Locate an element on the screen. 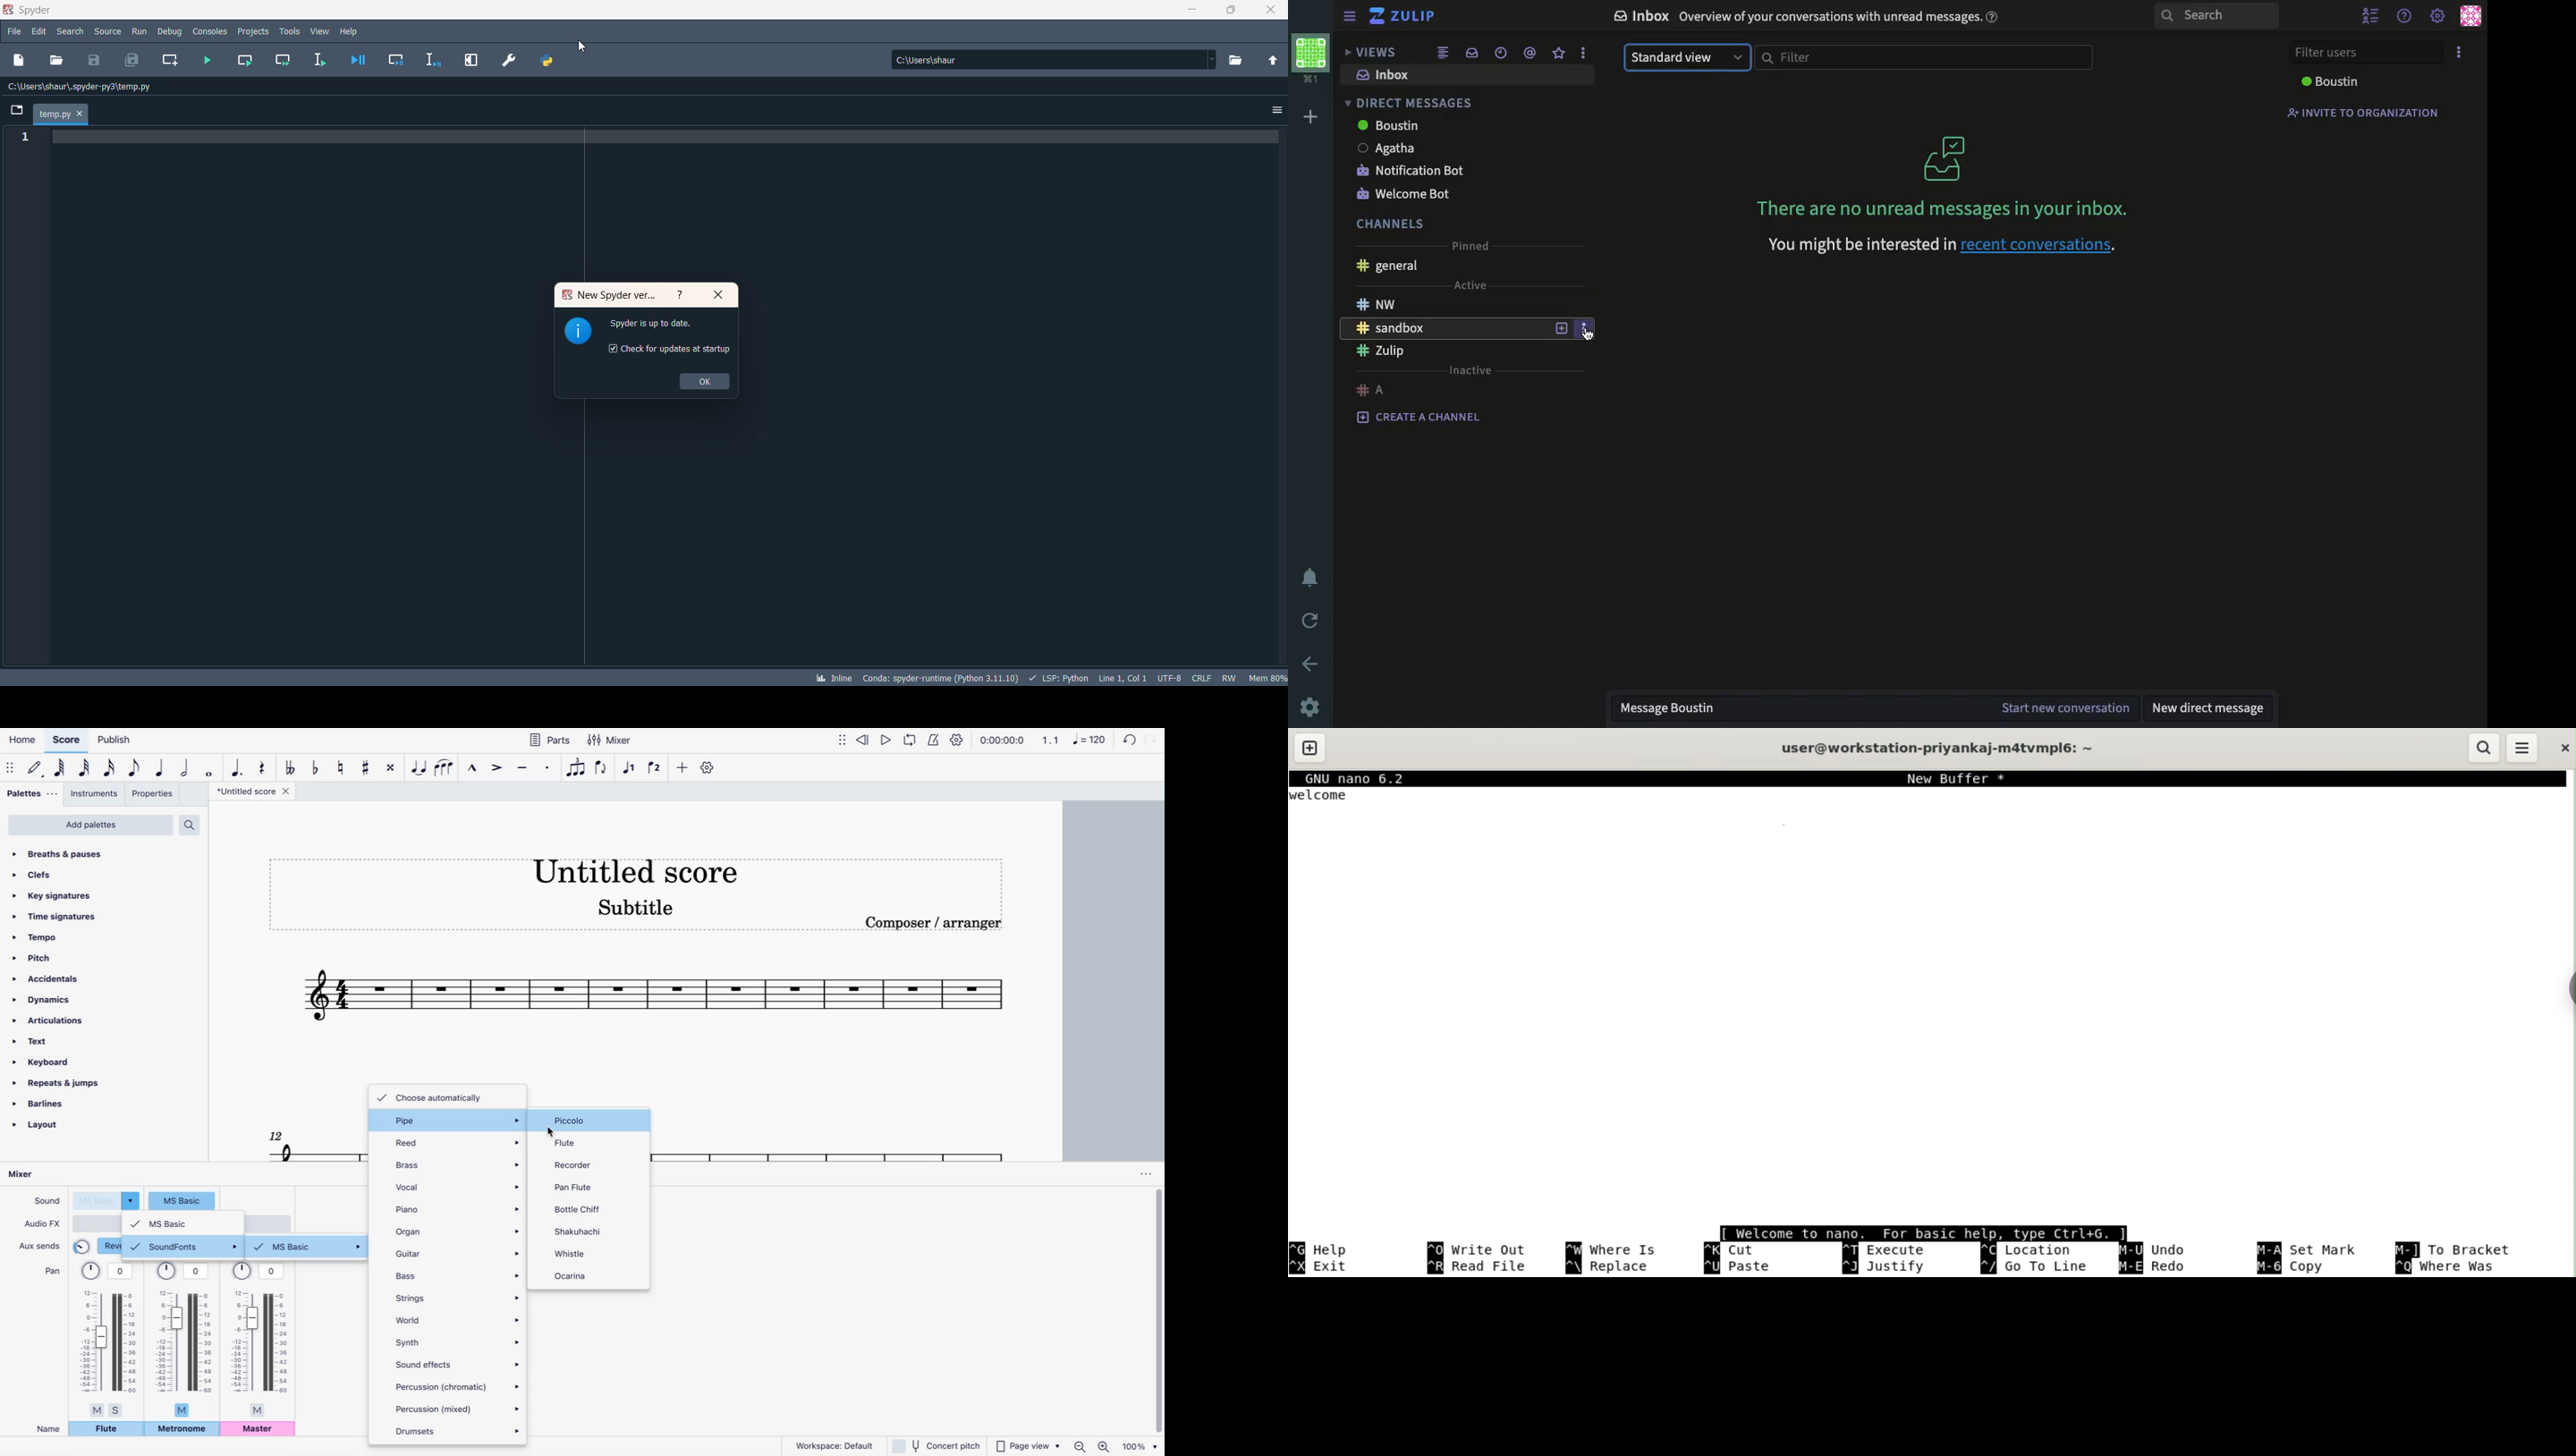 The image size is (2576, 1456). boustin is located at coordinates (2328, 82).